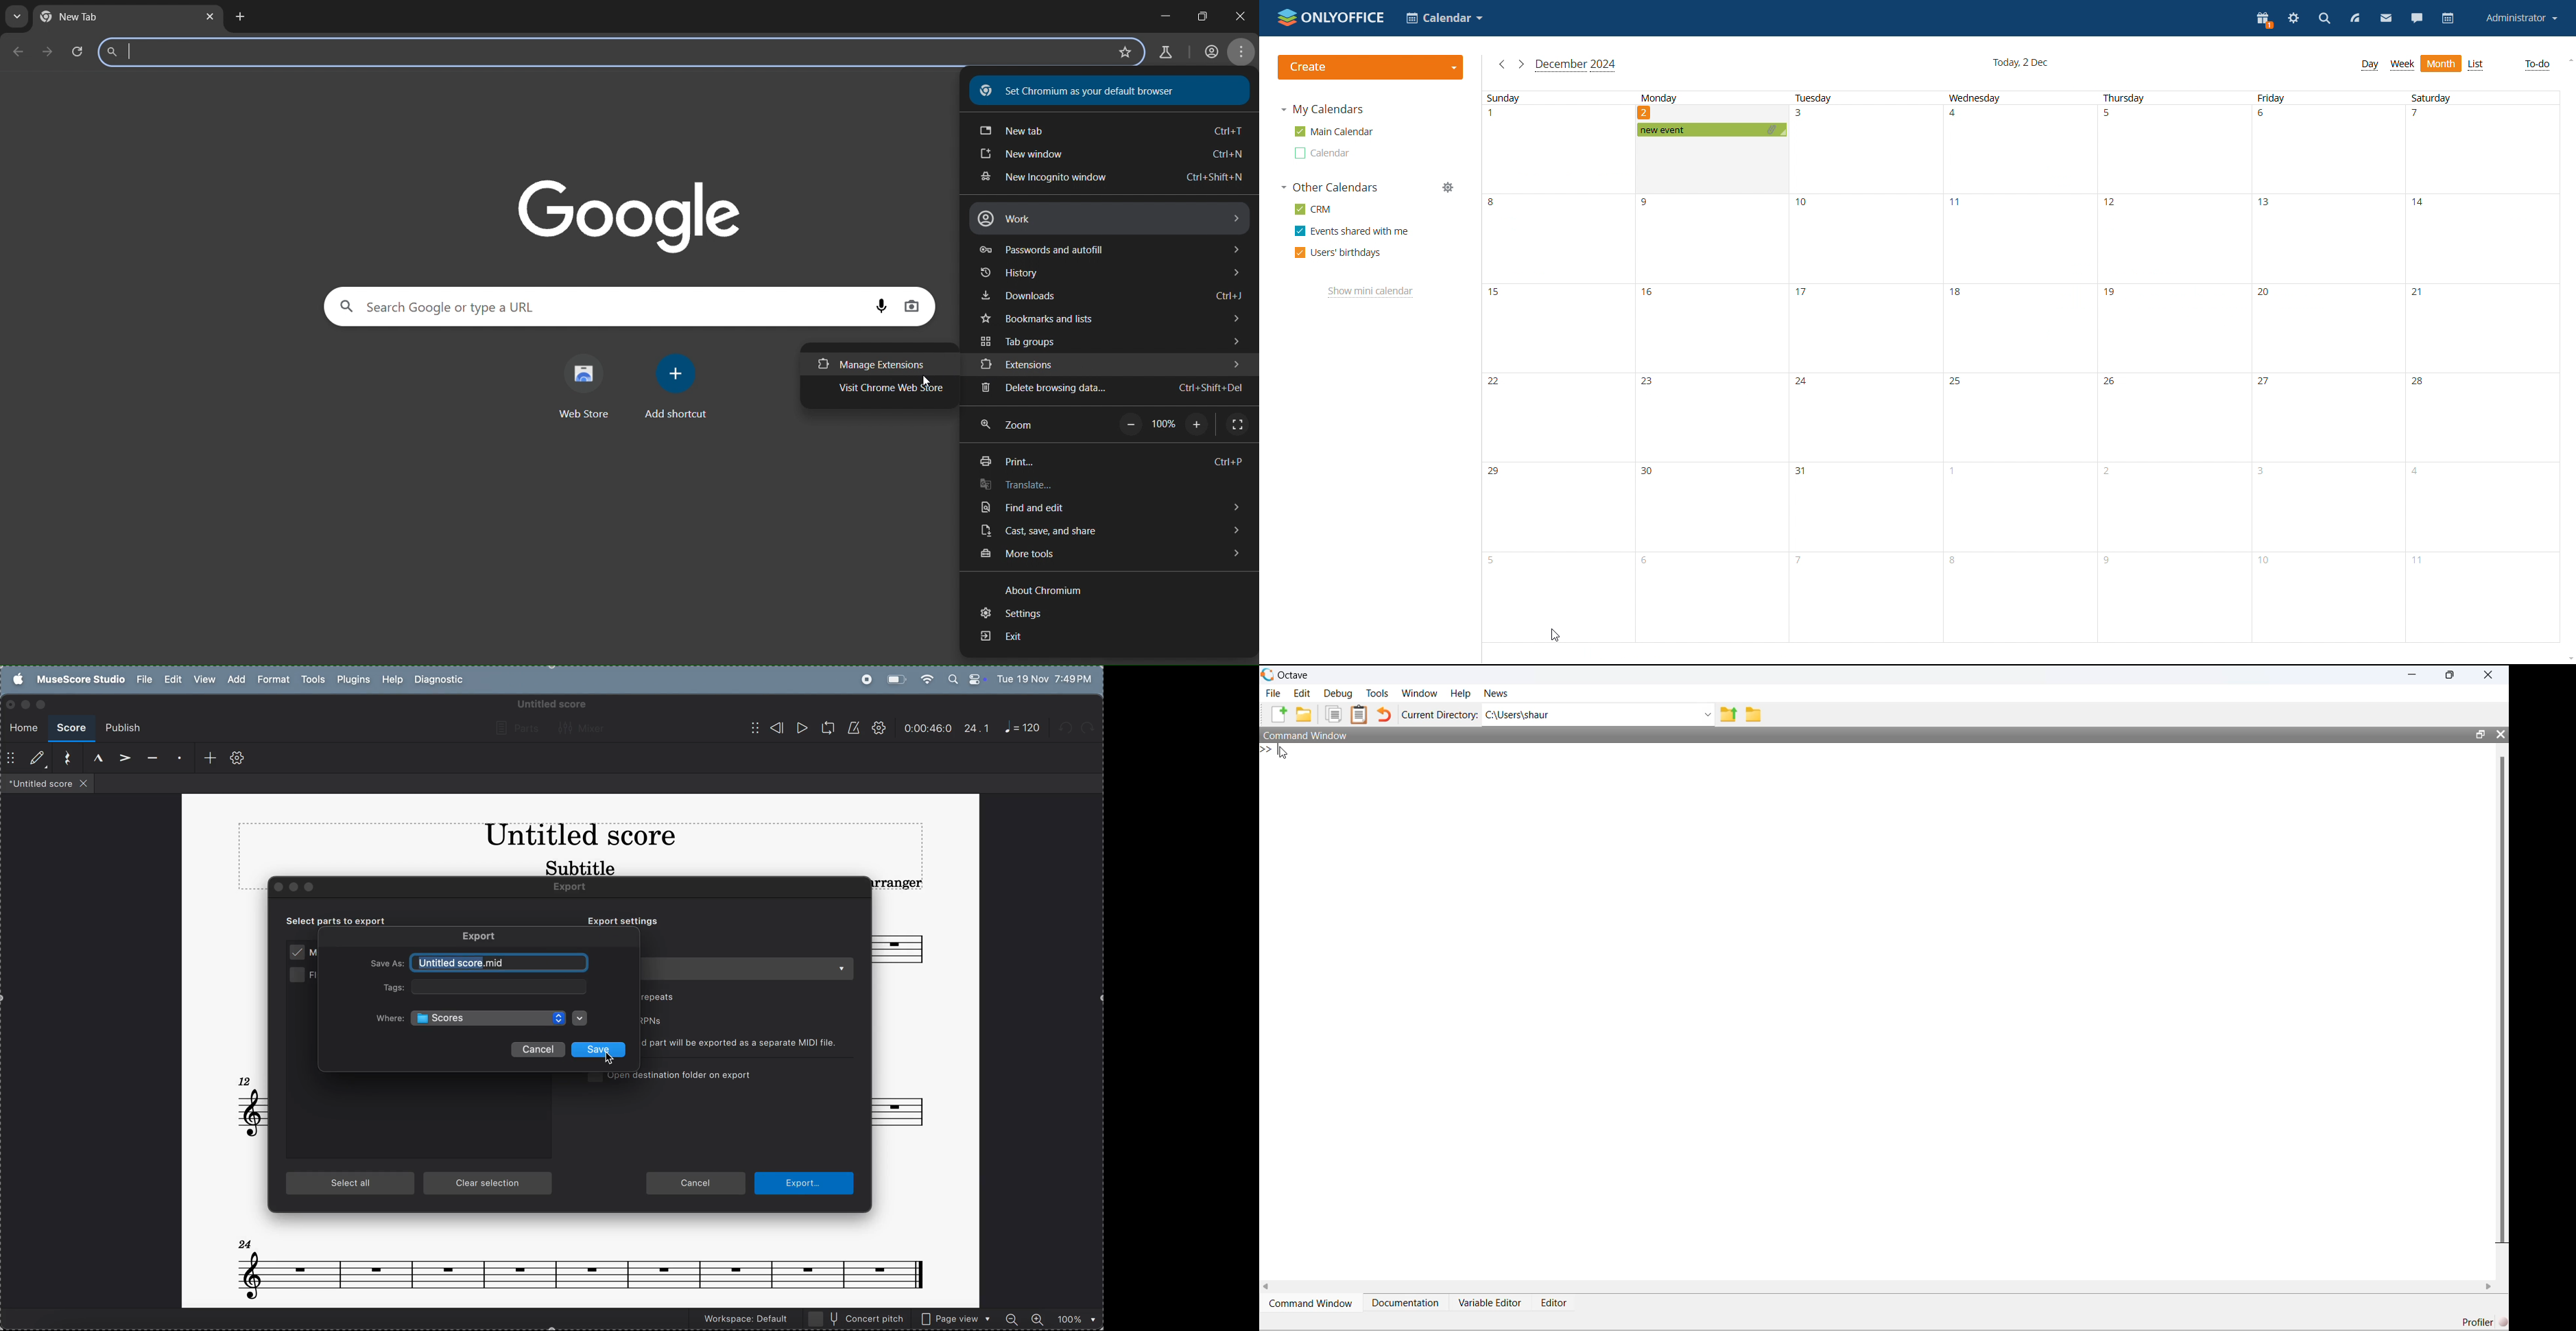 Image resolution: width=2576 pixels, height=1344 pixels. What do you see at coordinates (1559, 366) in the screenshot?
I see `sunday` at bounding box center [1559, 366].